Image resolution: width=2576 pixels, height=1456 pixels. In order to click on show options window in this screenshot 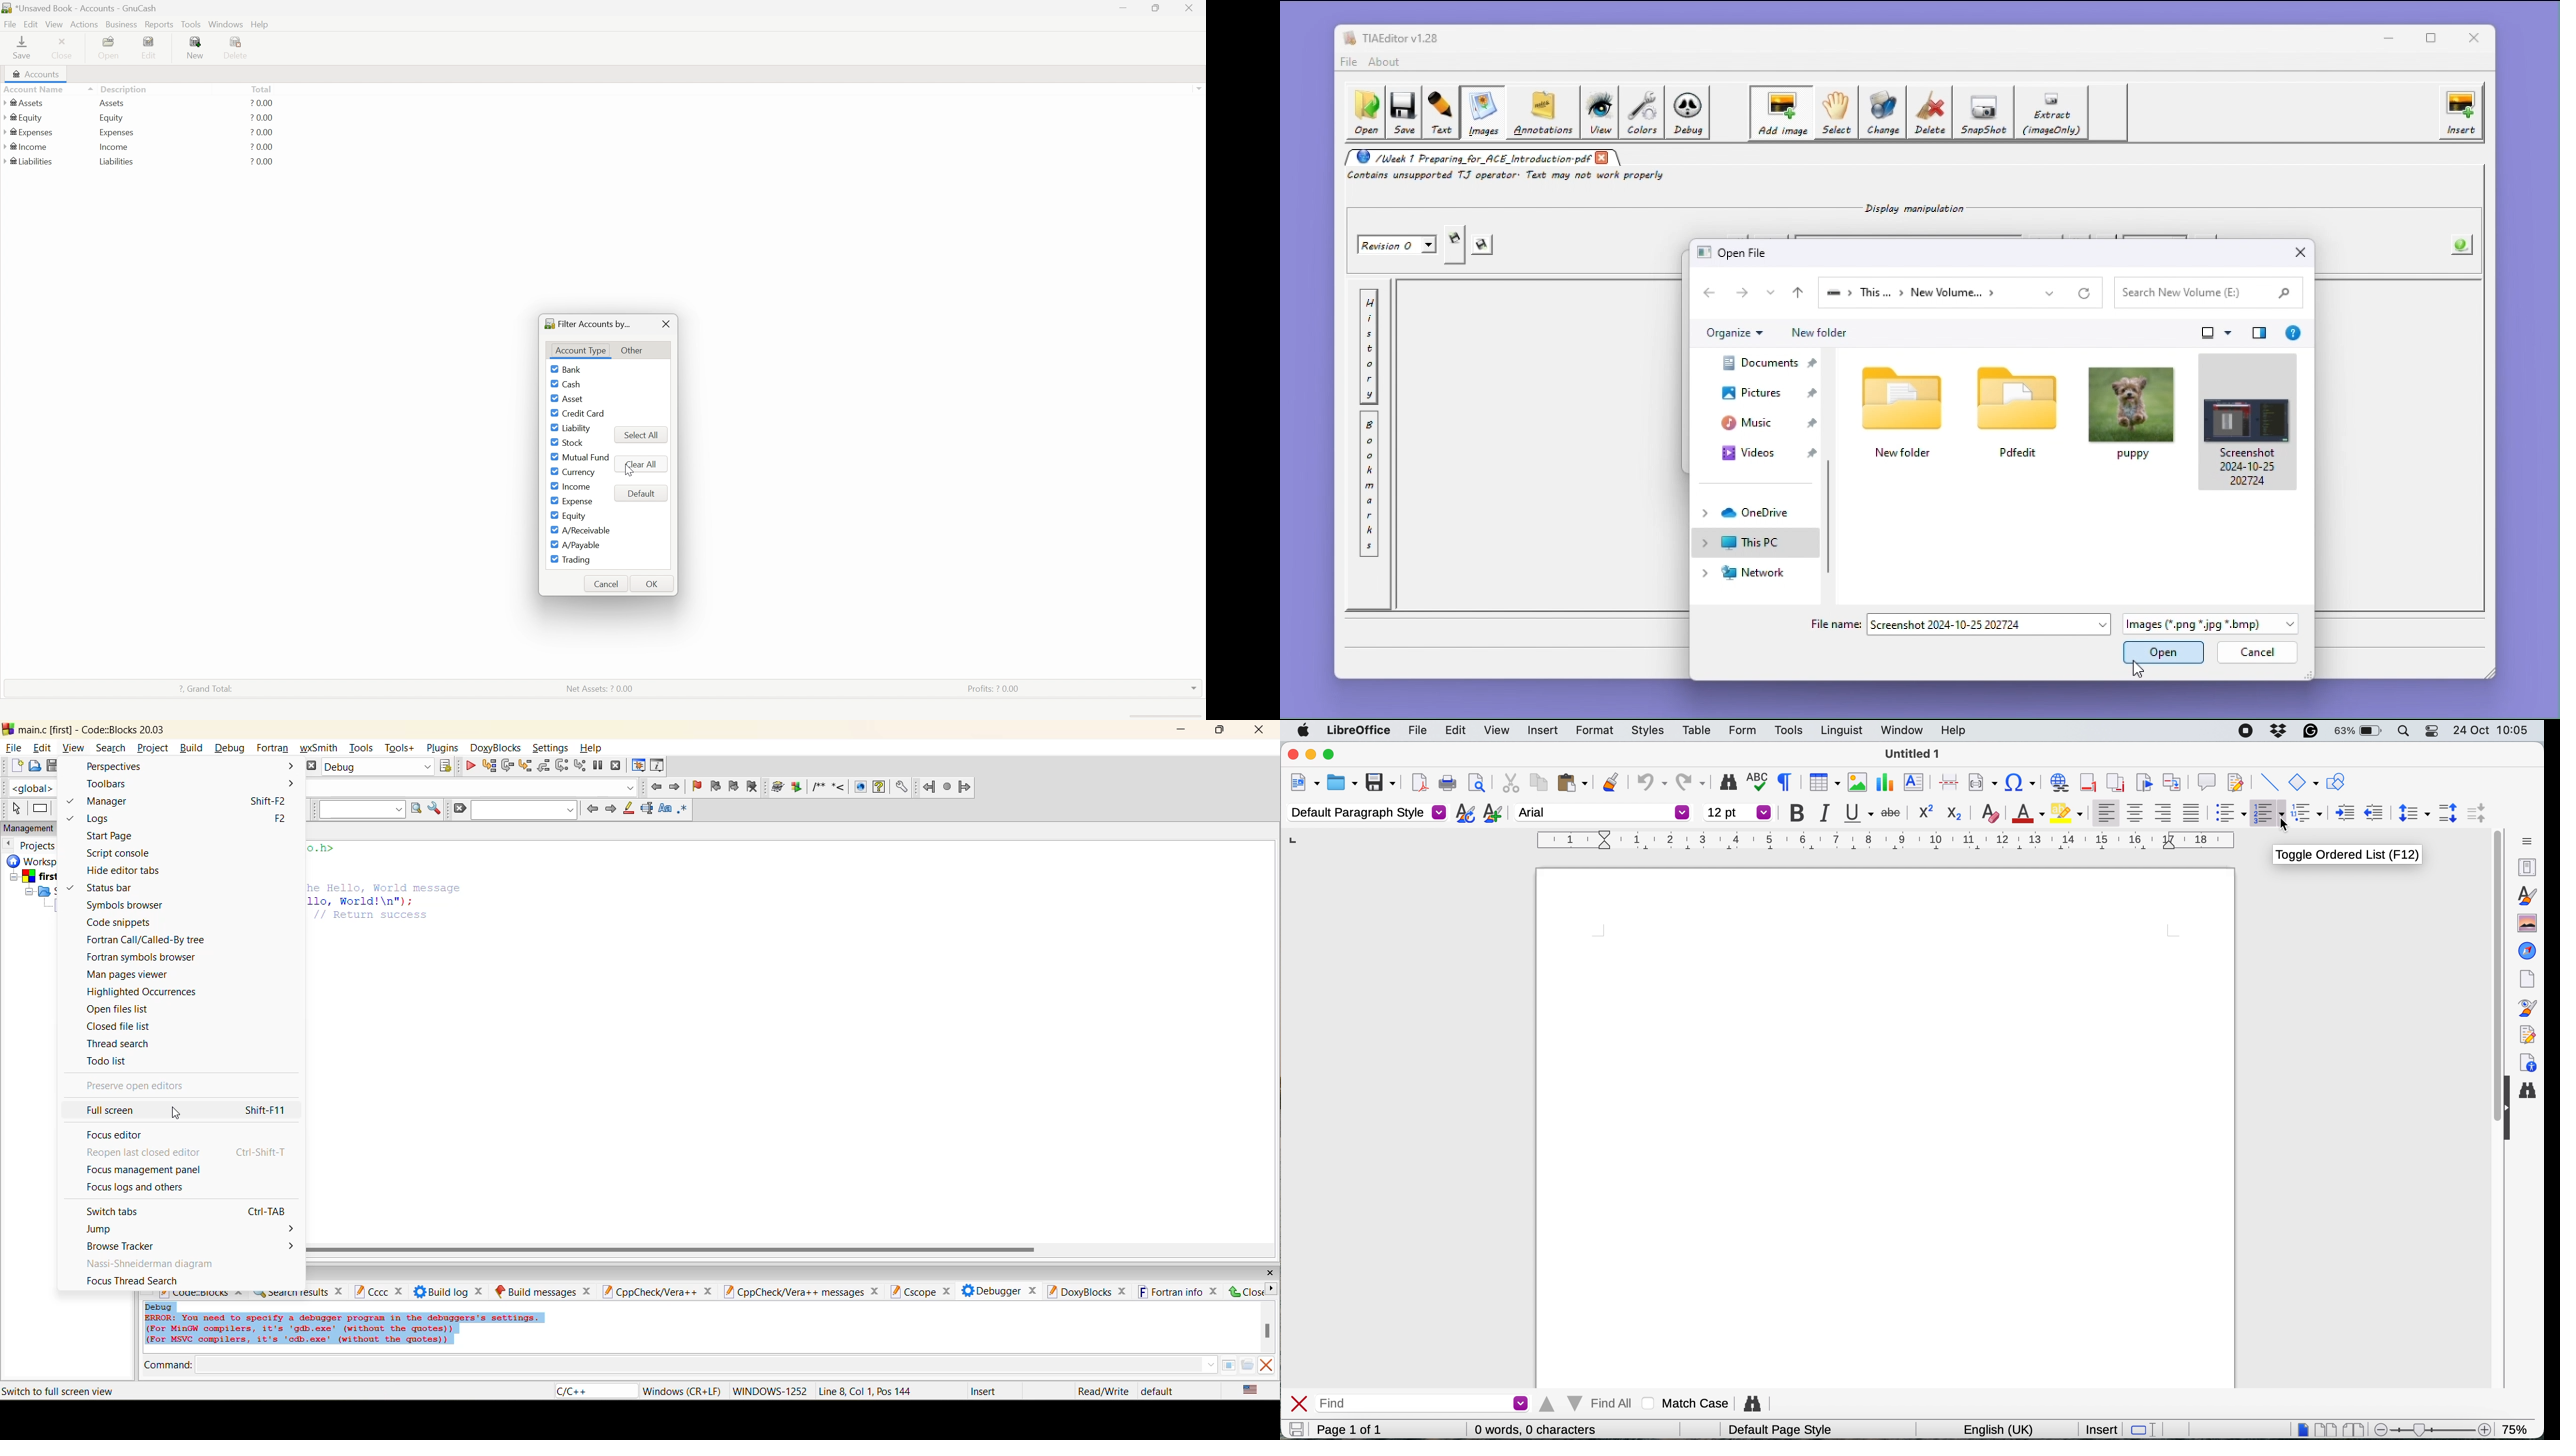, I will do `click(435, 810)`.